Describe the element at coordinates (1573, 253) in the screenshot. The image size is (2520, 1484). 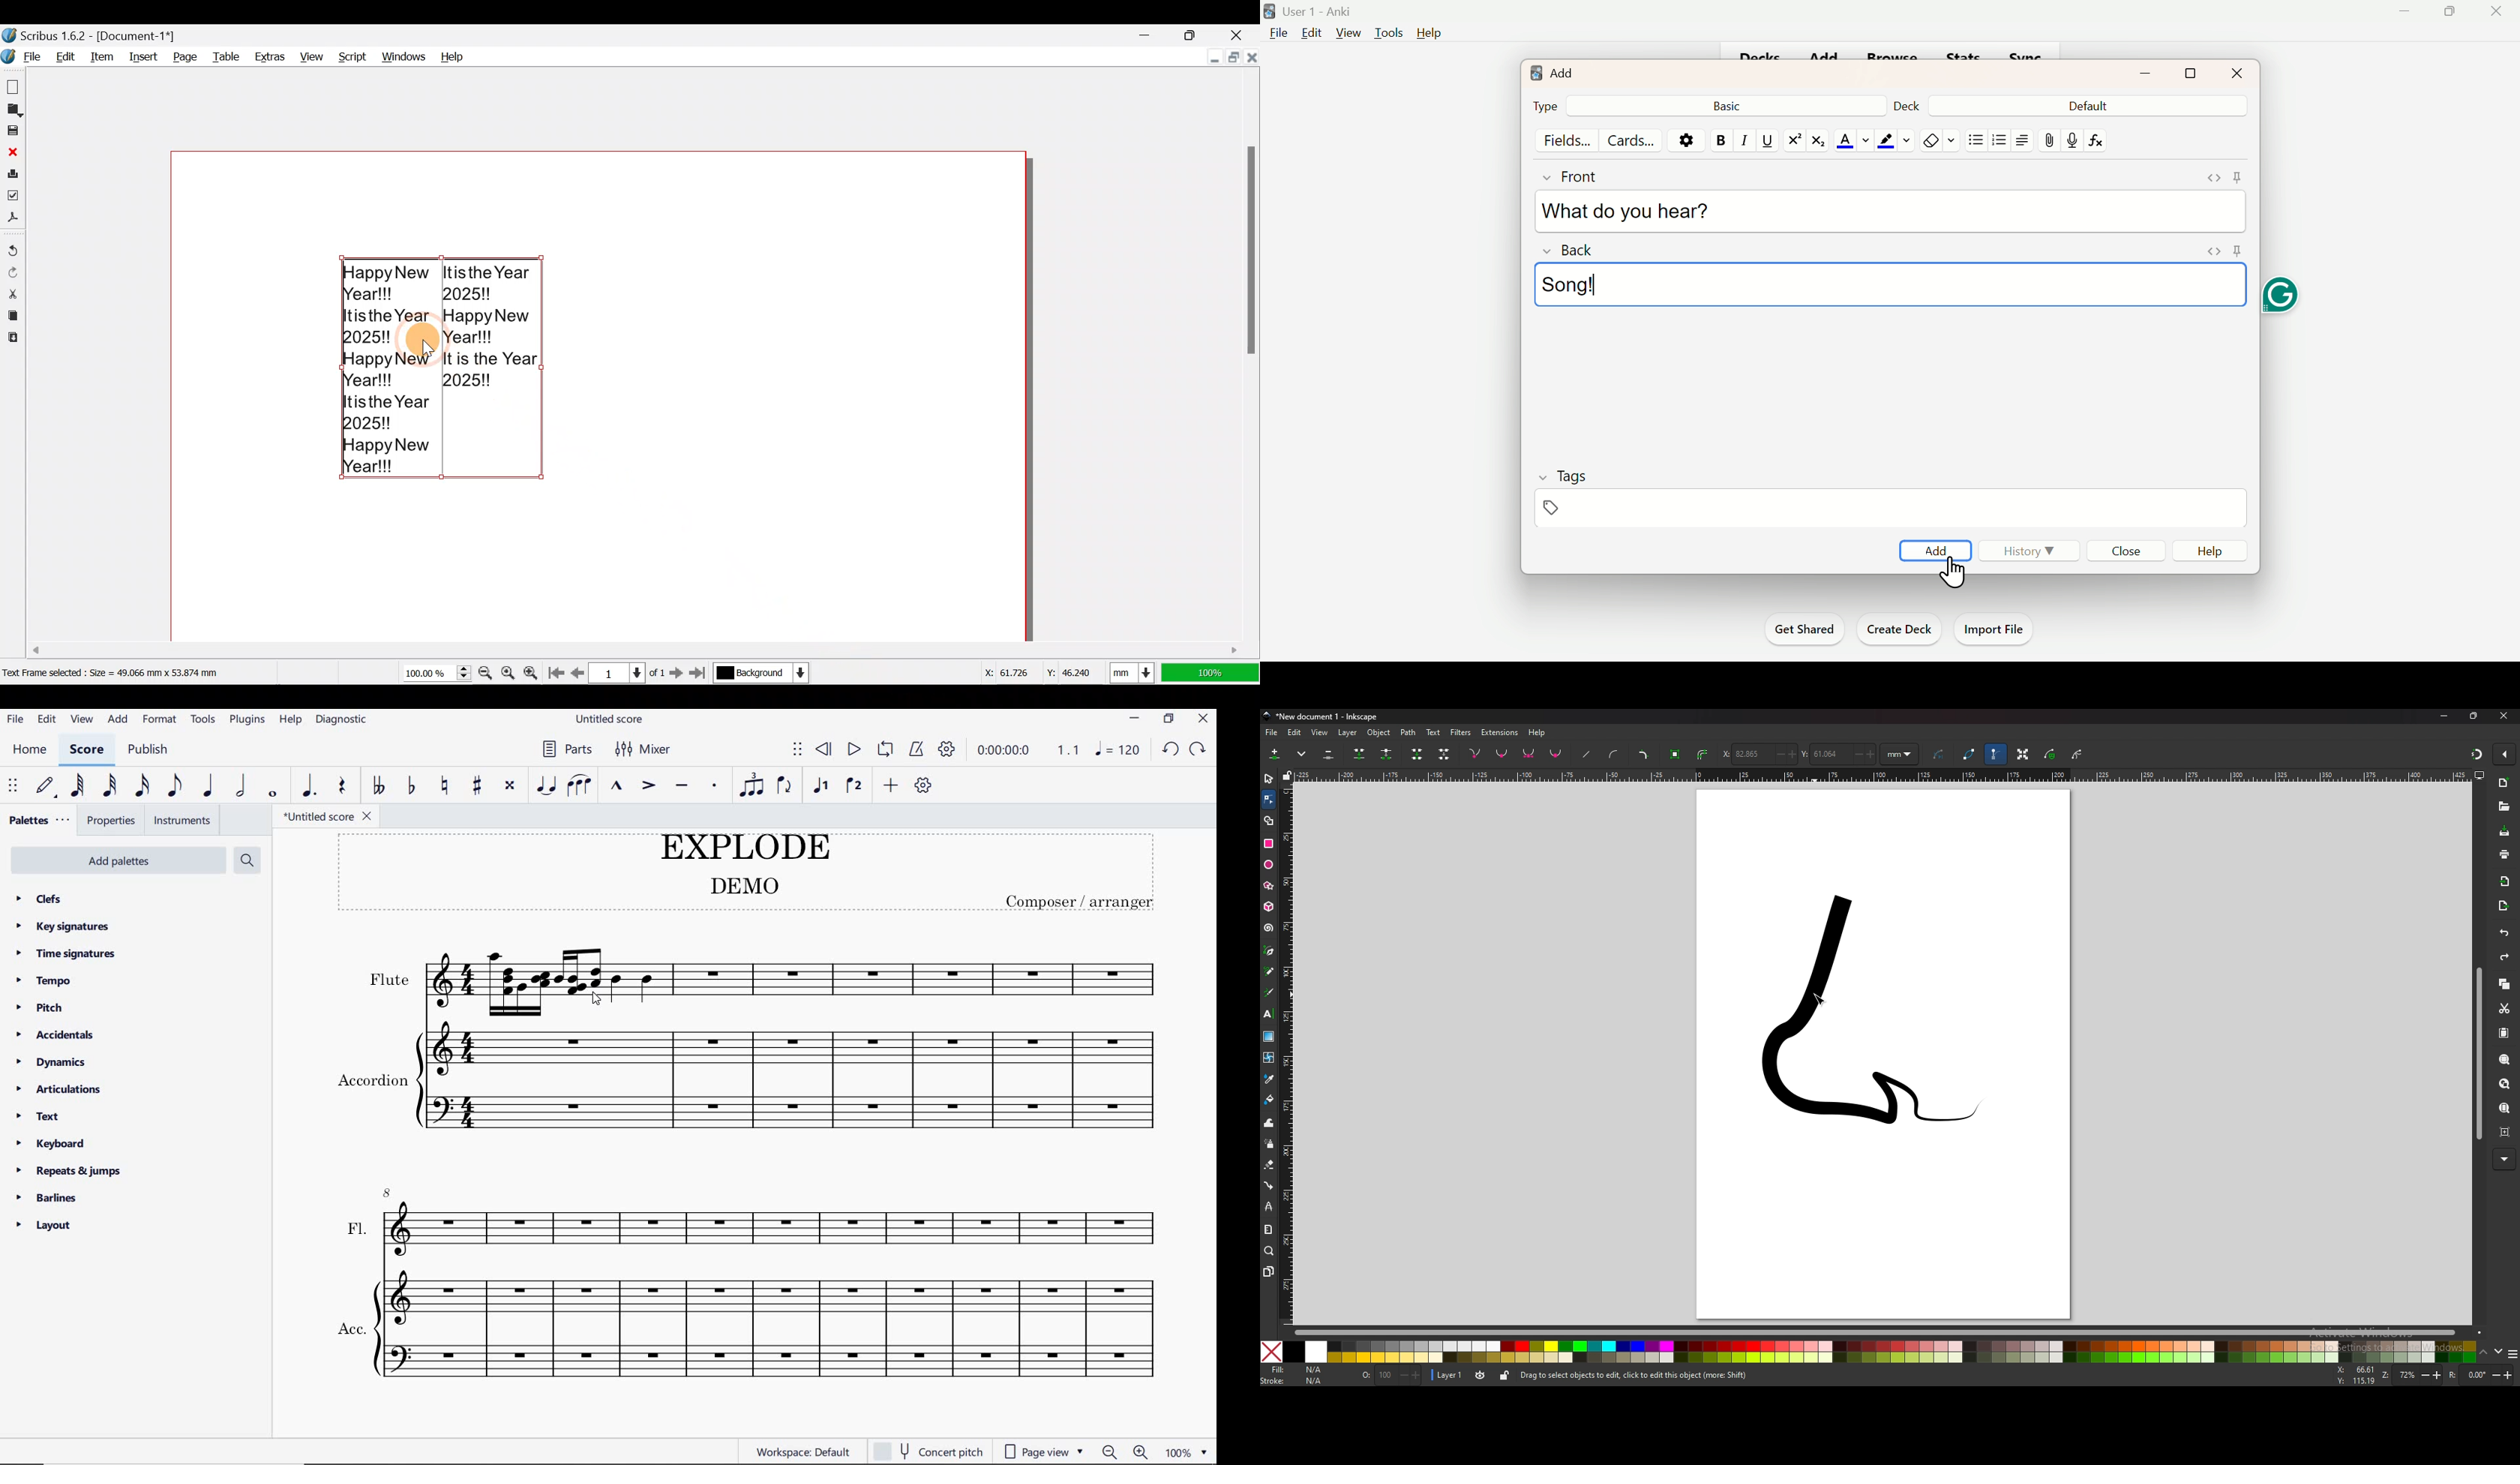
I see `Back` at that location.